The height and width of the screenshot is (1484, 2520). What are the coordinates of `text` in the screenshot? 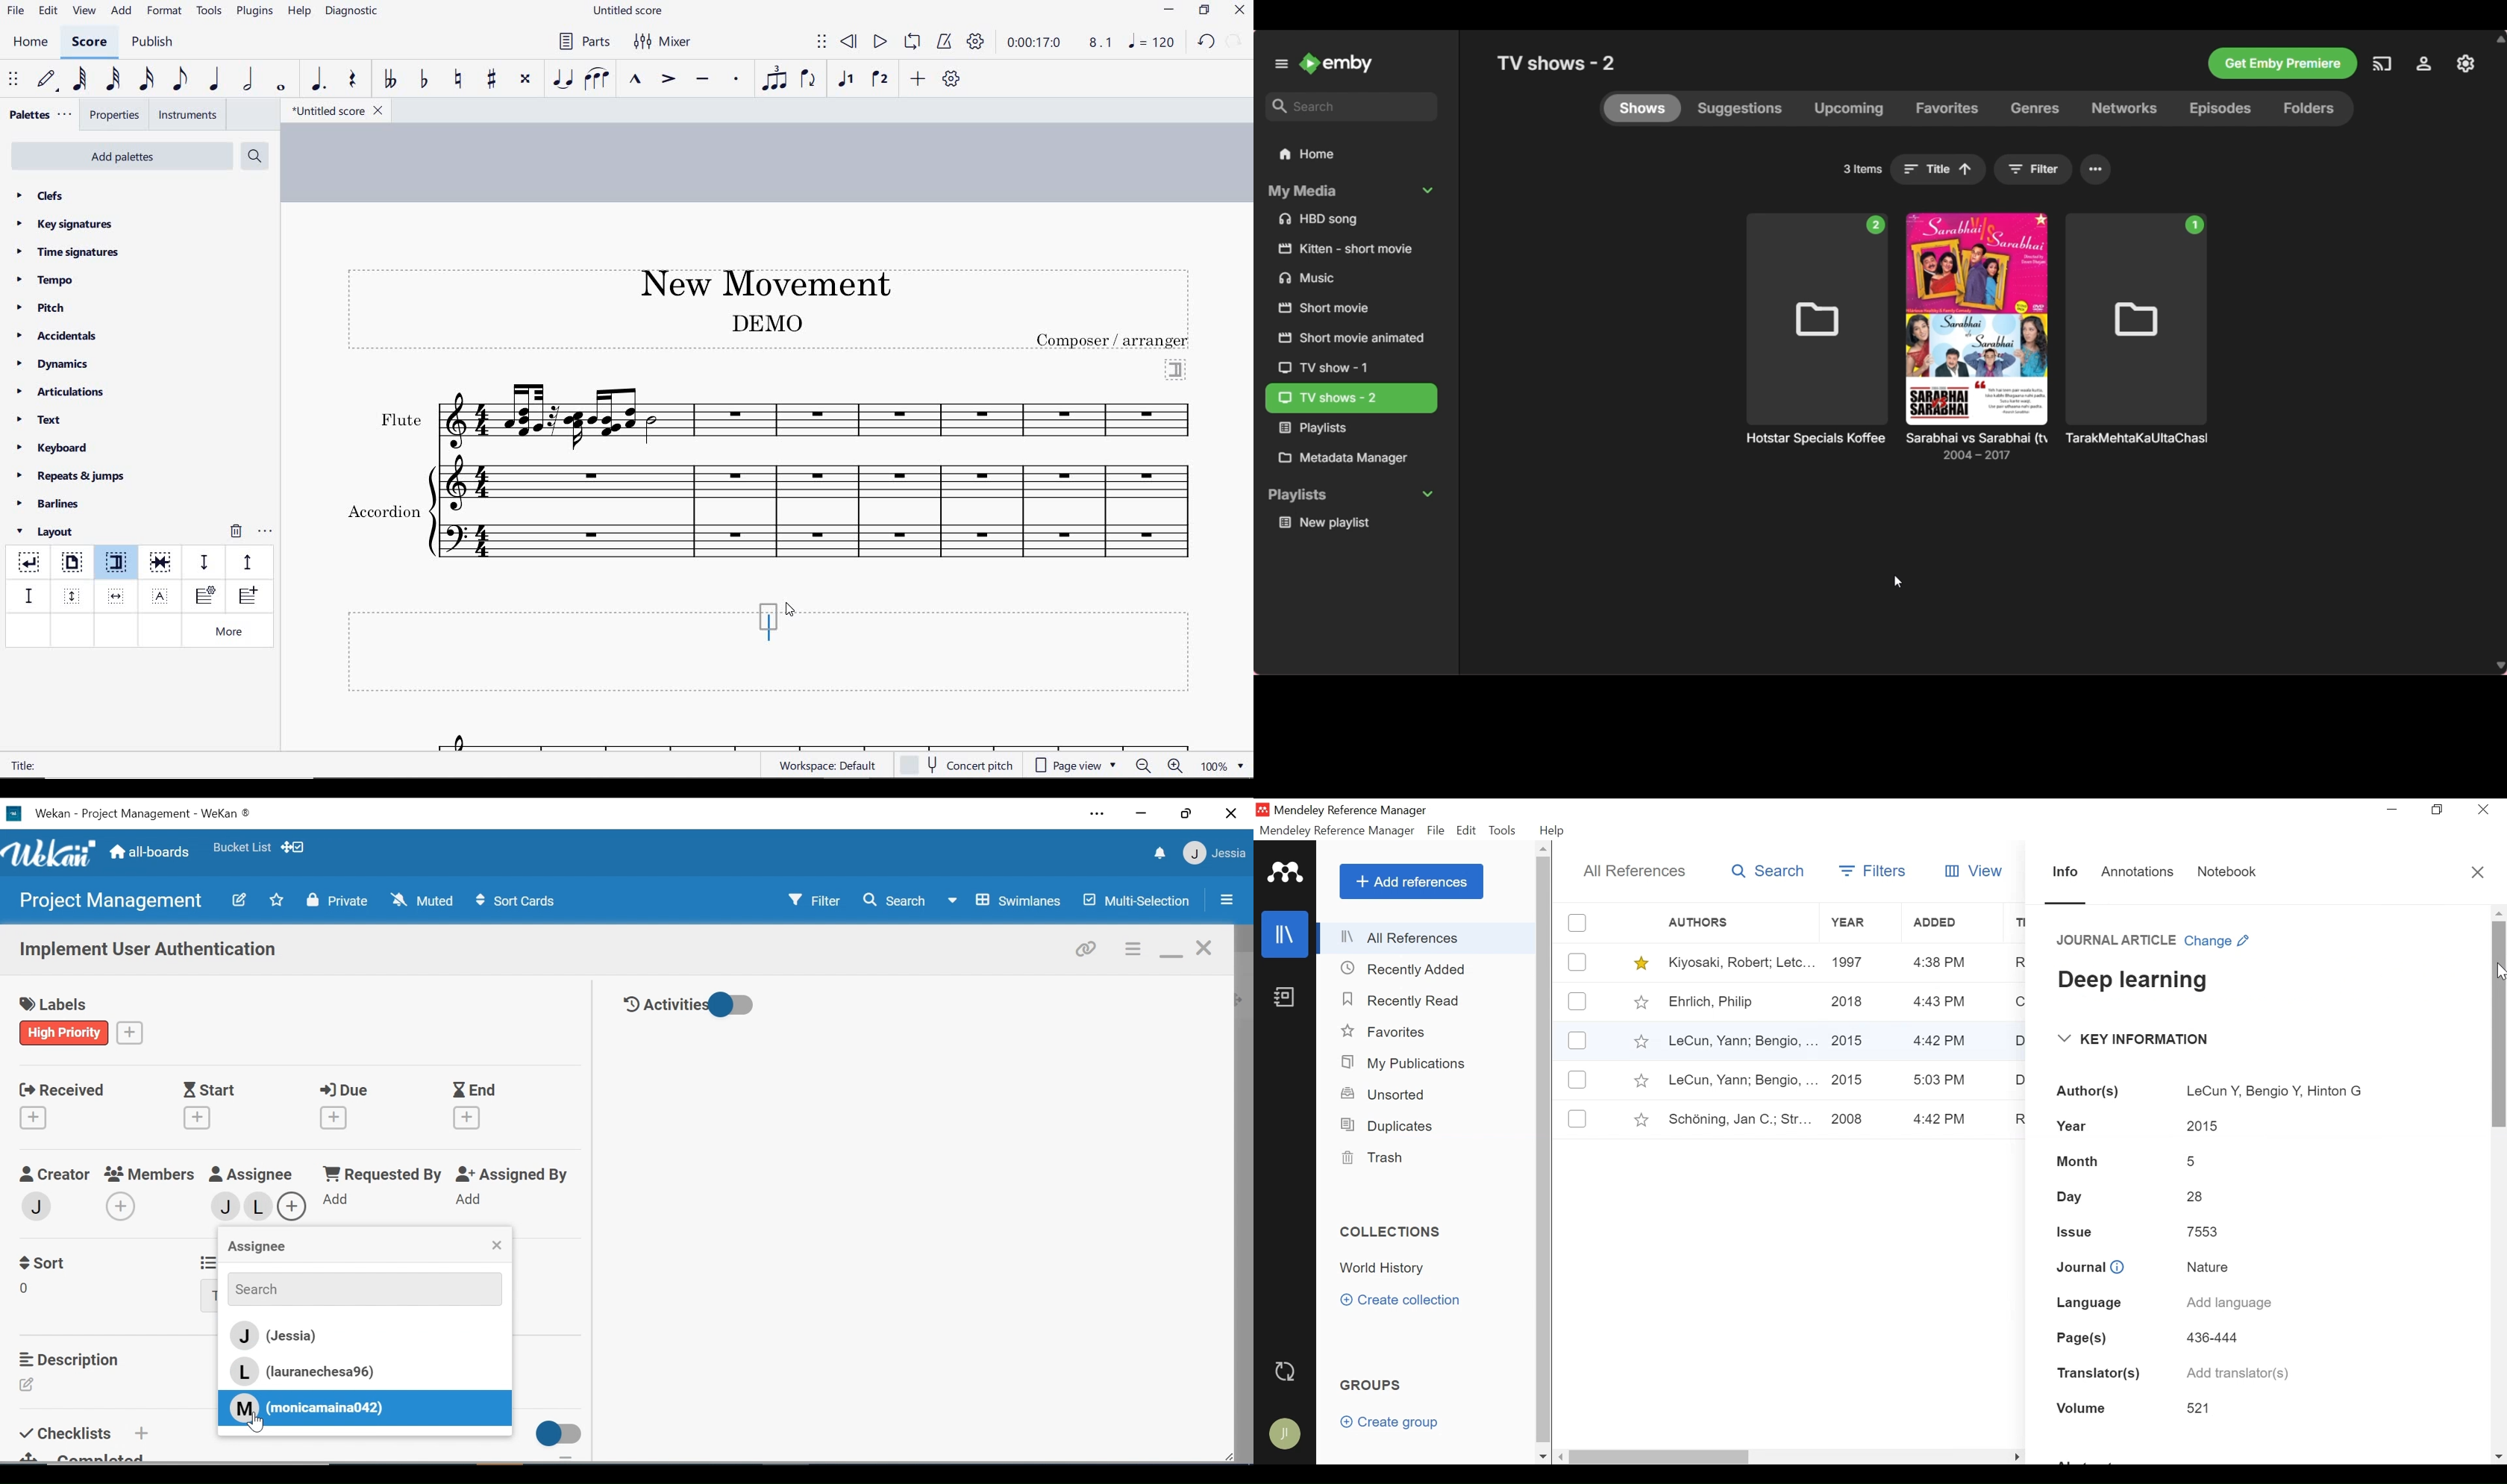 It's located at (400, 420).